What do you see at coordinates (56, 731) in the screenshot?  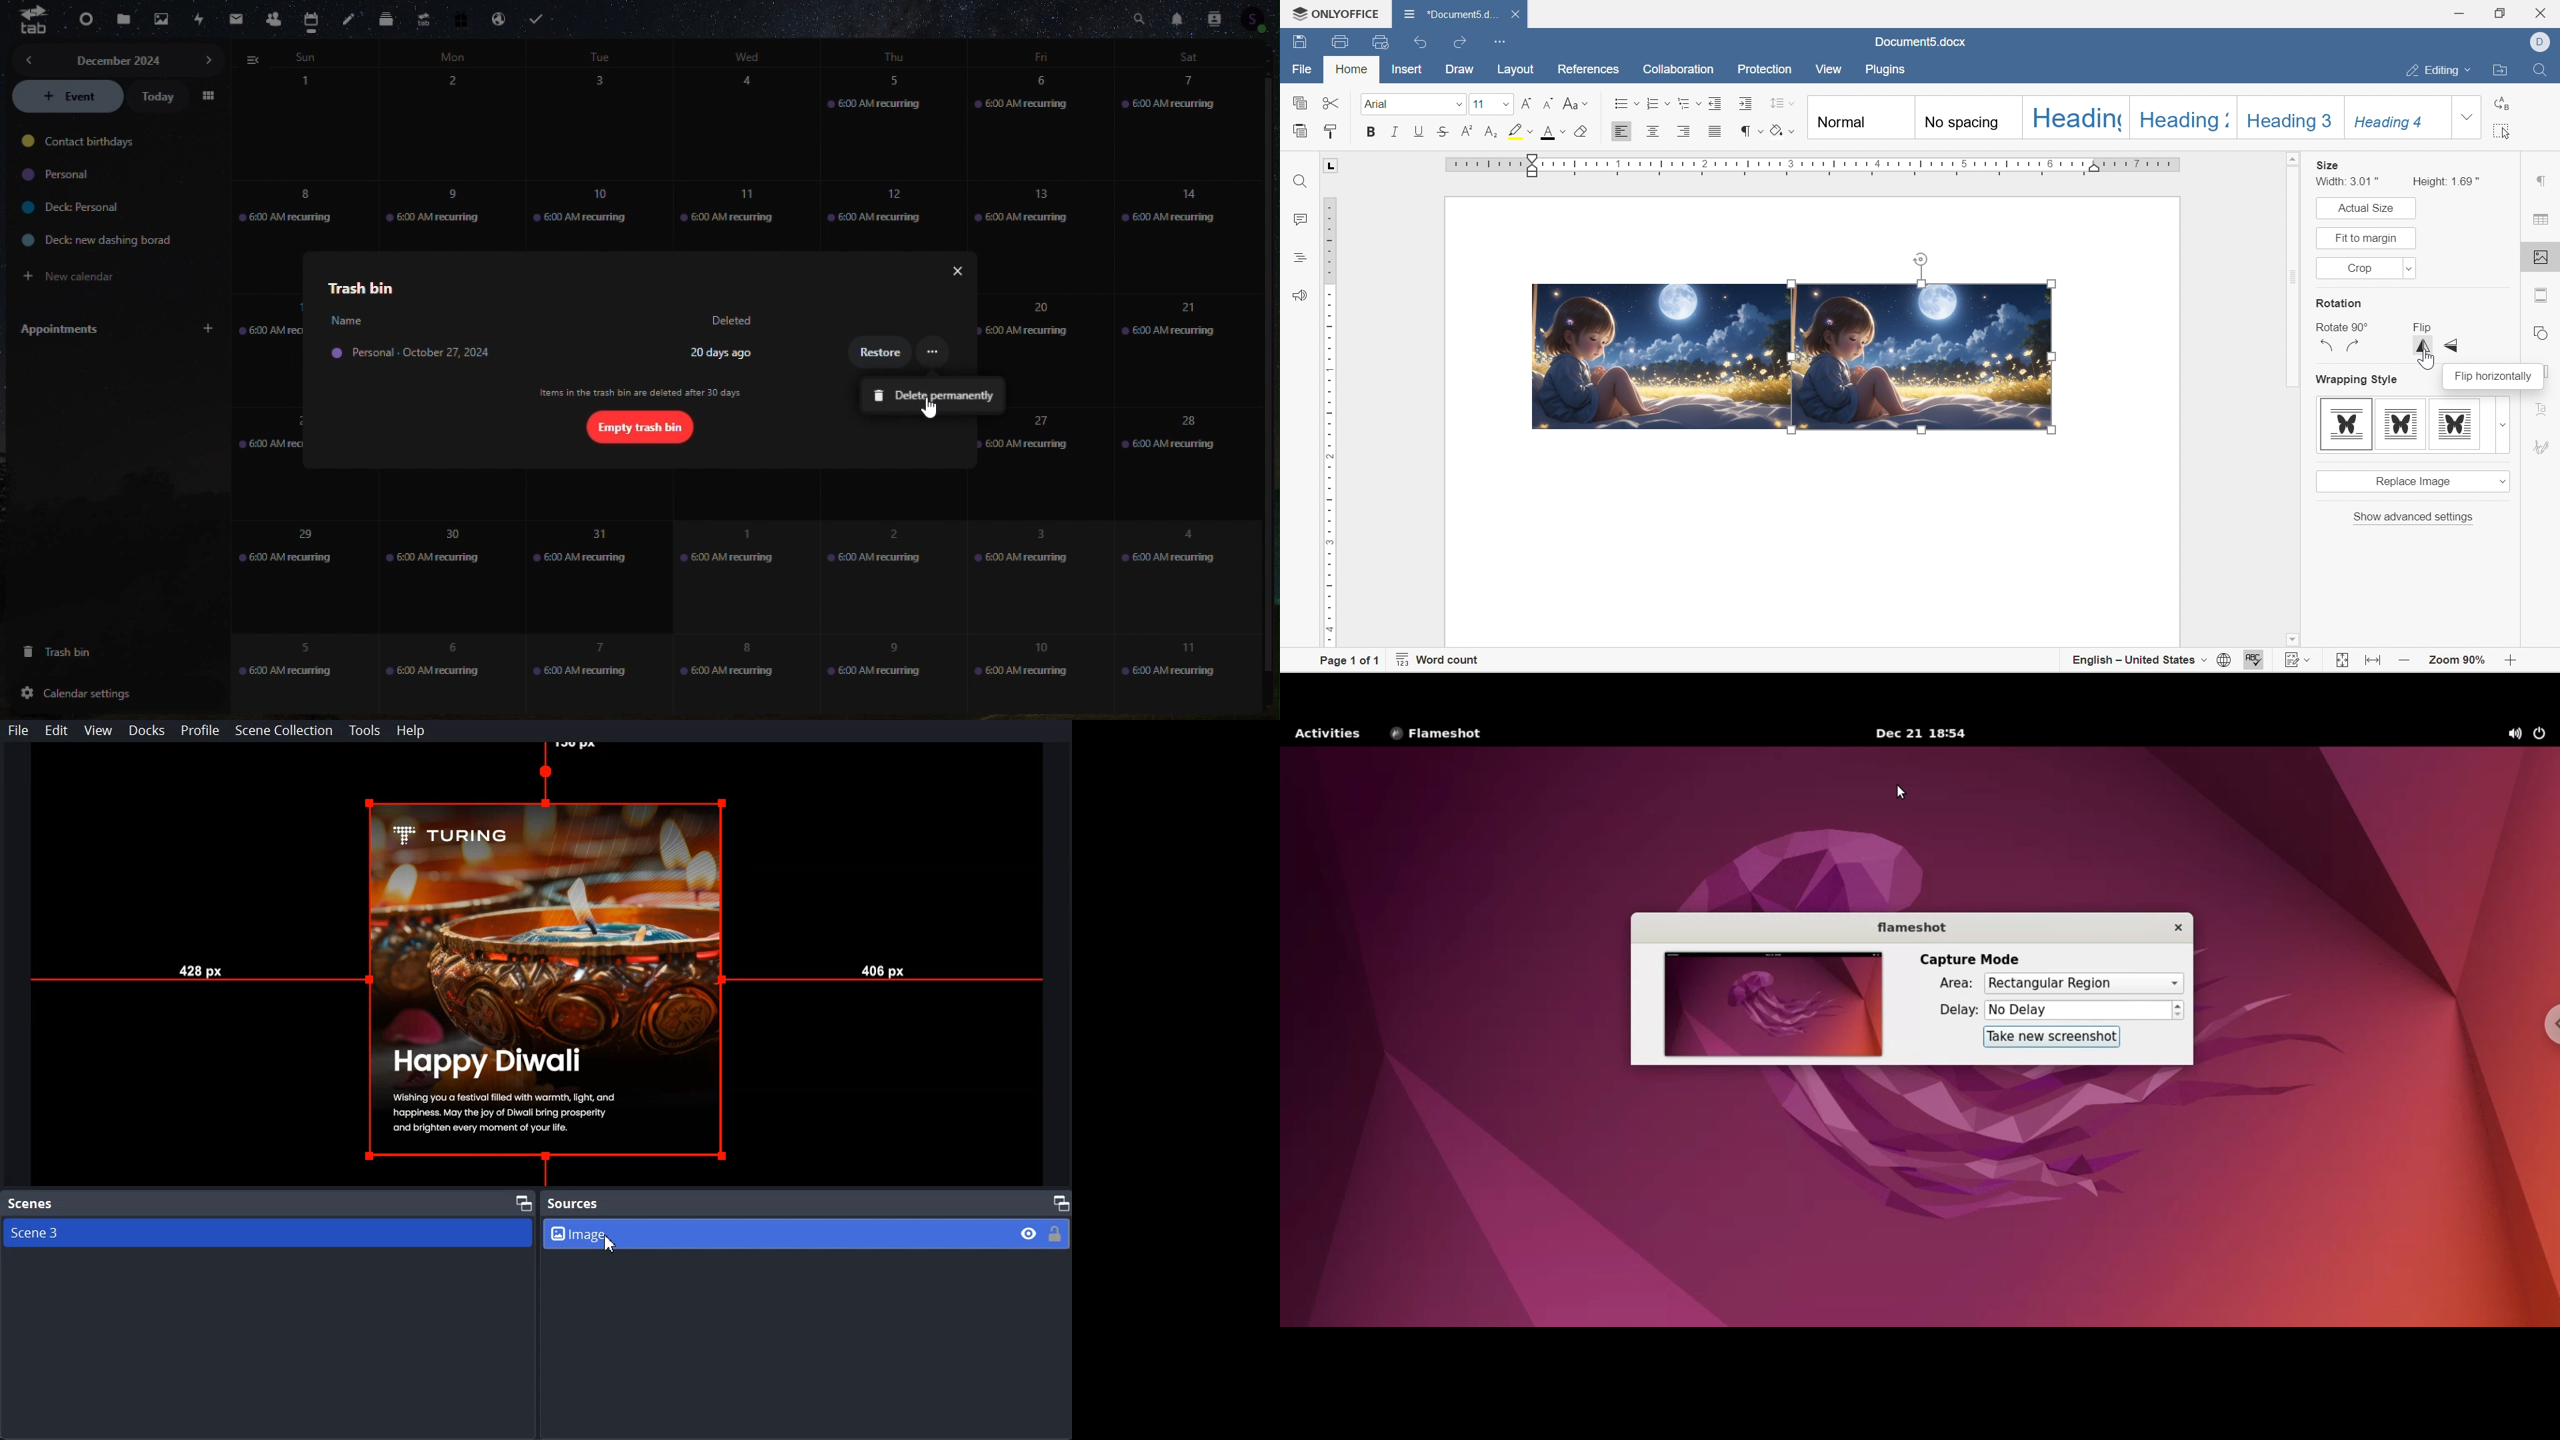 I see `Edit` at bounding box center [56, 731].